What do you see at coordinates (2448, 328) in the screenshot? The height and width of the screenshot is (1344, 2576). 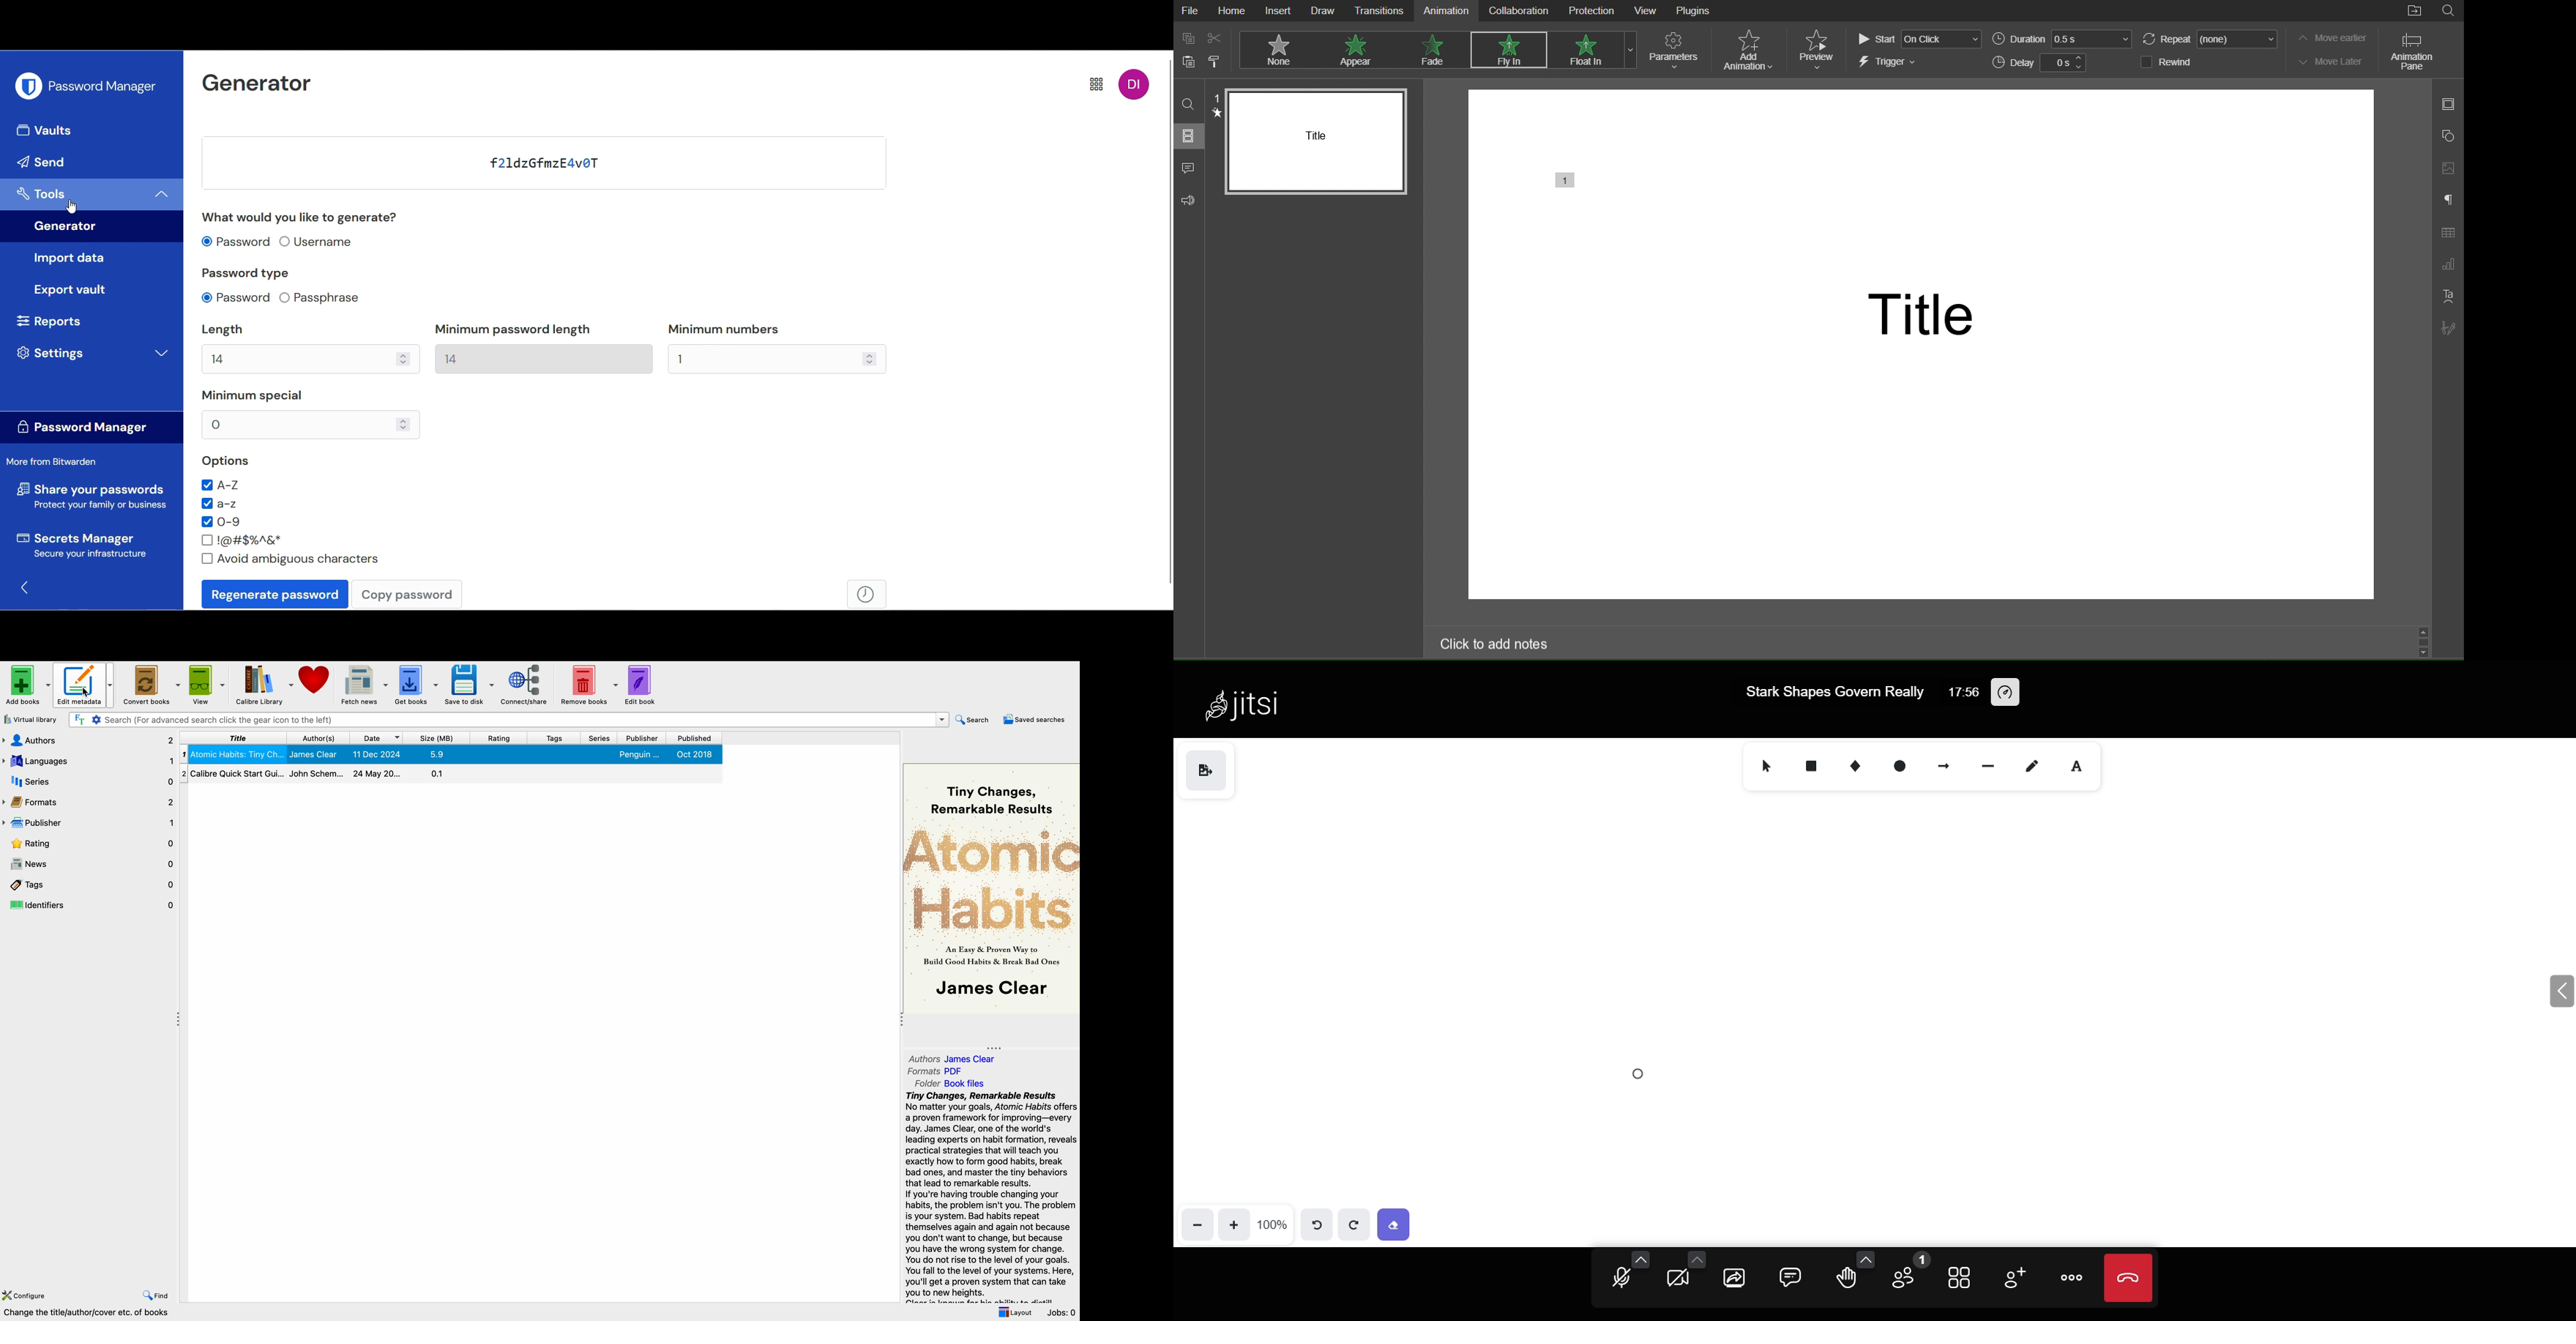 I see `Signature` at bounding box center [2448, 328].